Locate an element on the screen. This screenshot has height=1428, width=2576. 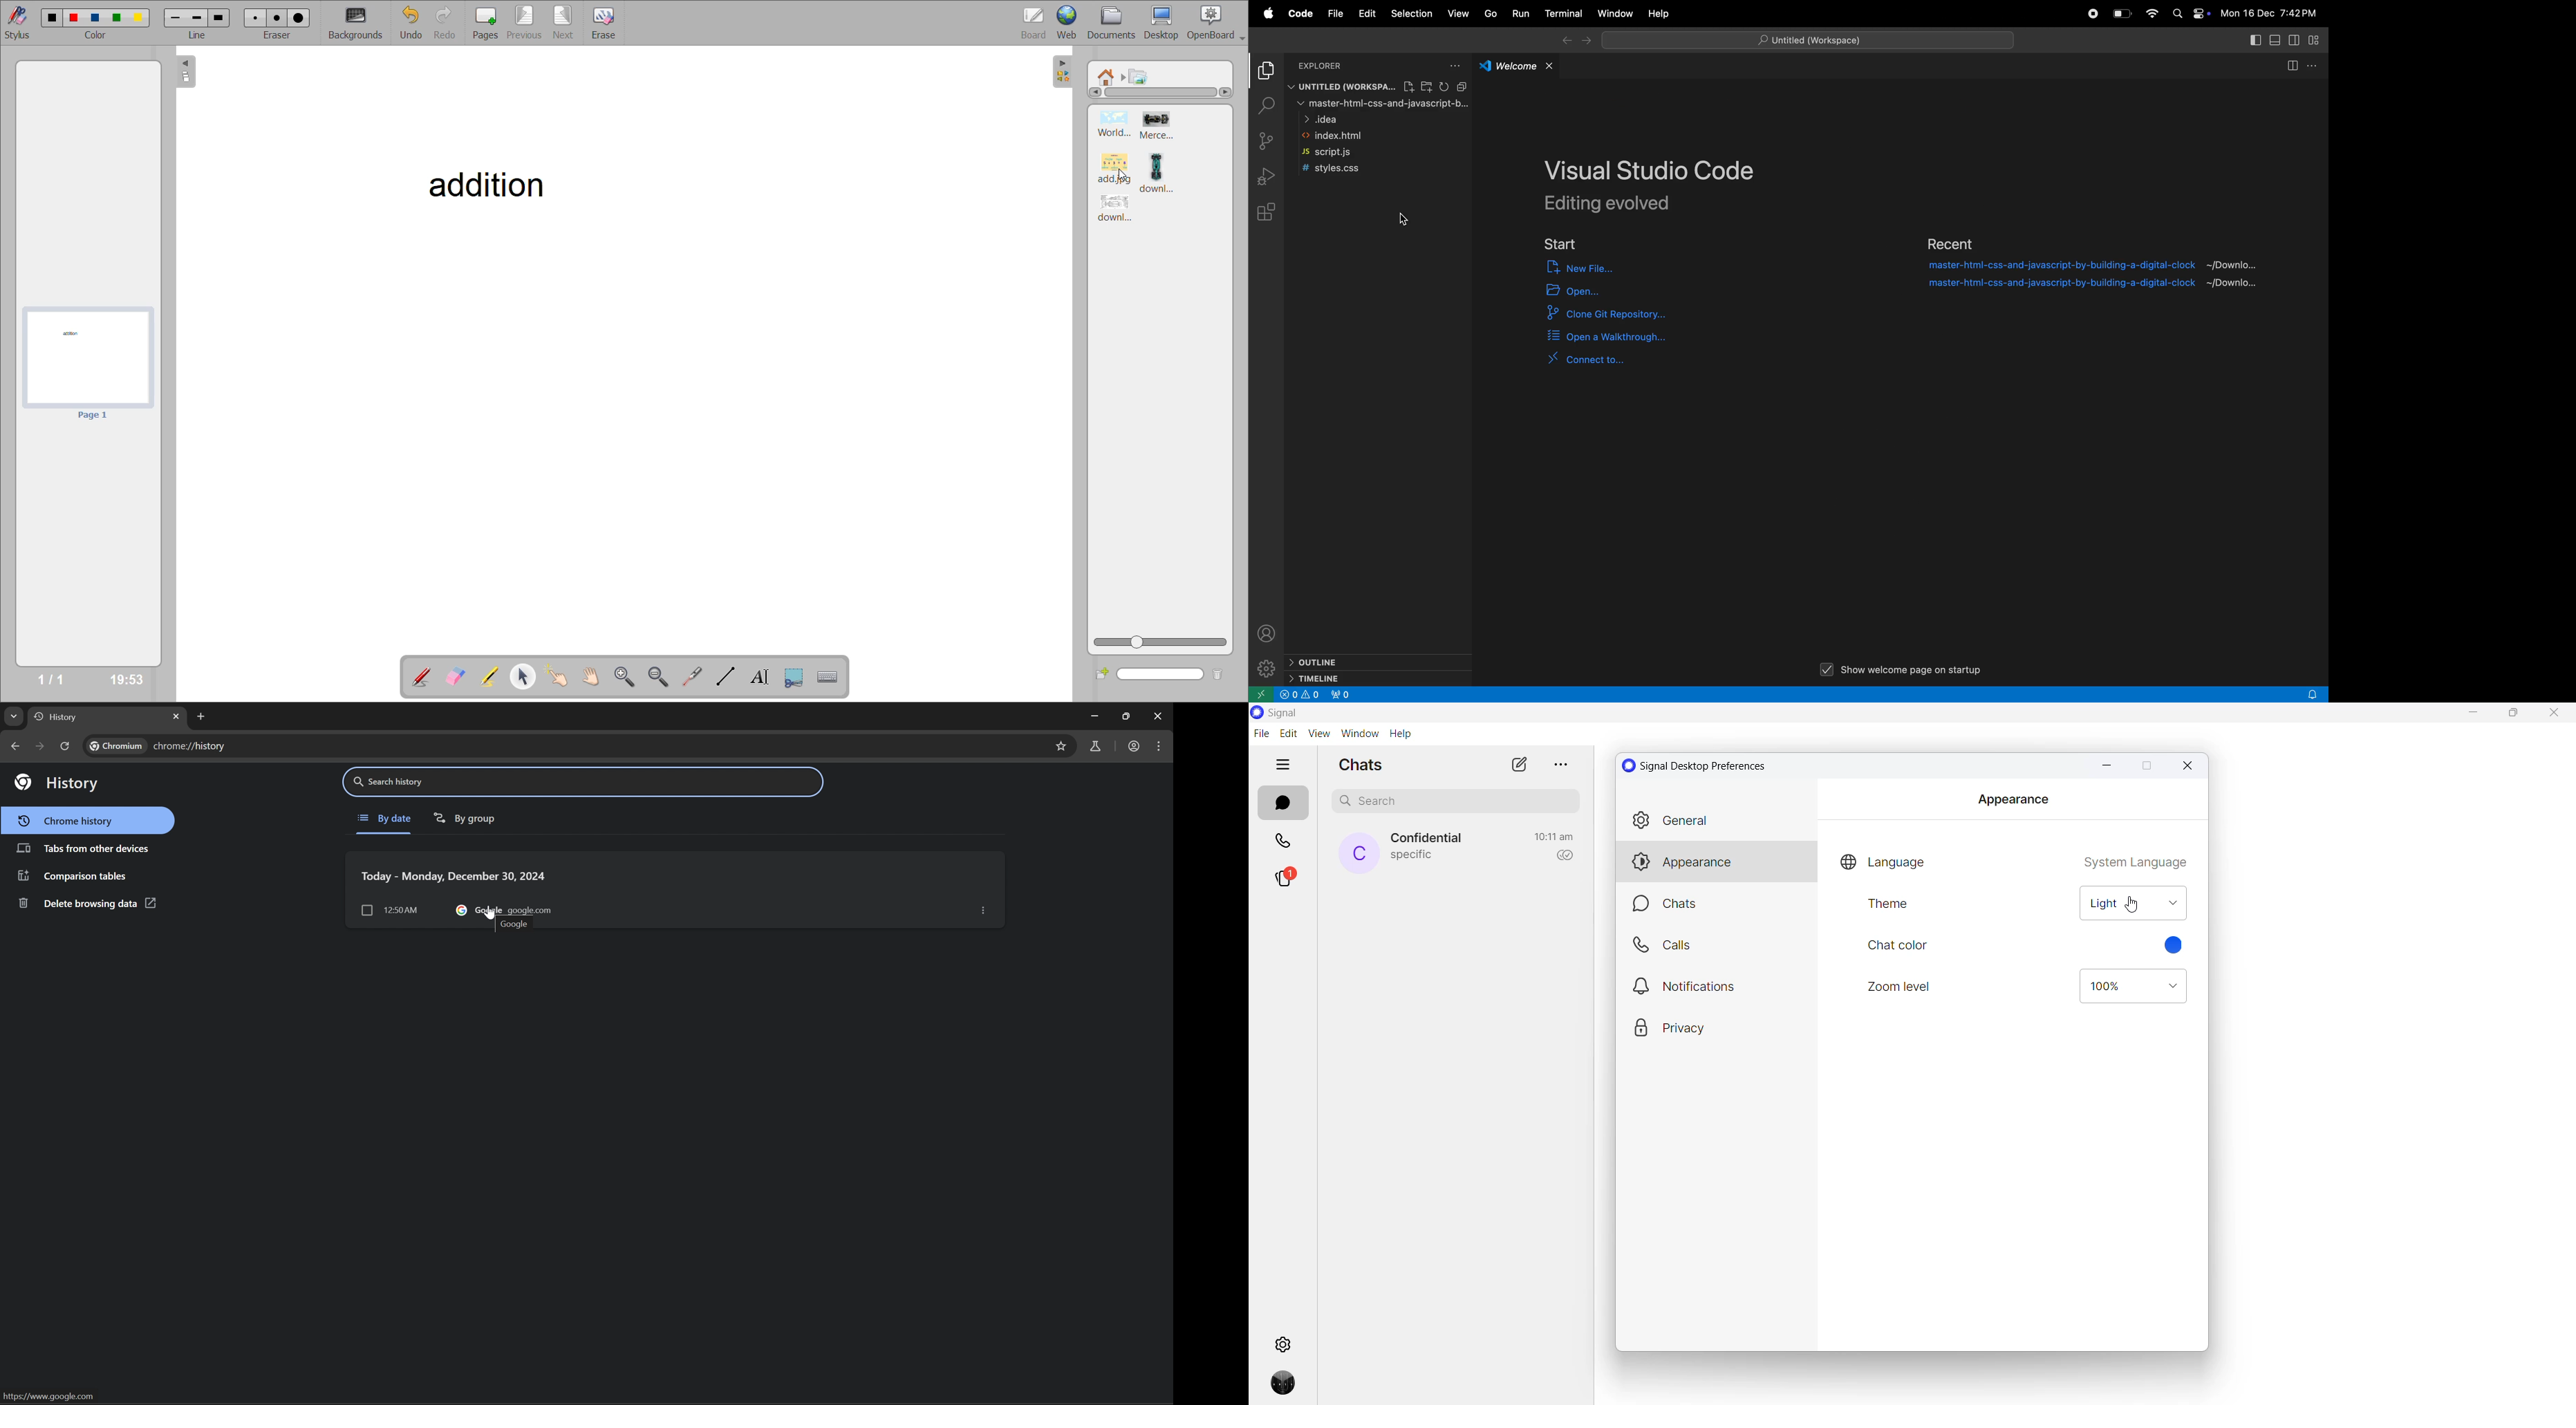
explore is located at coordinates (1267, 73).